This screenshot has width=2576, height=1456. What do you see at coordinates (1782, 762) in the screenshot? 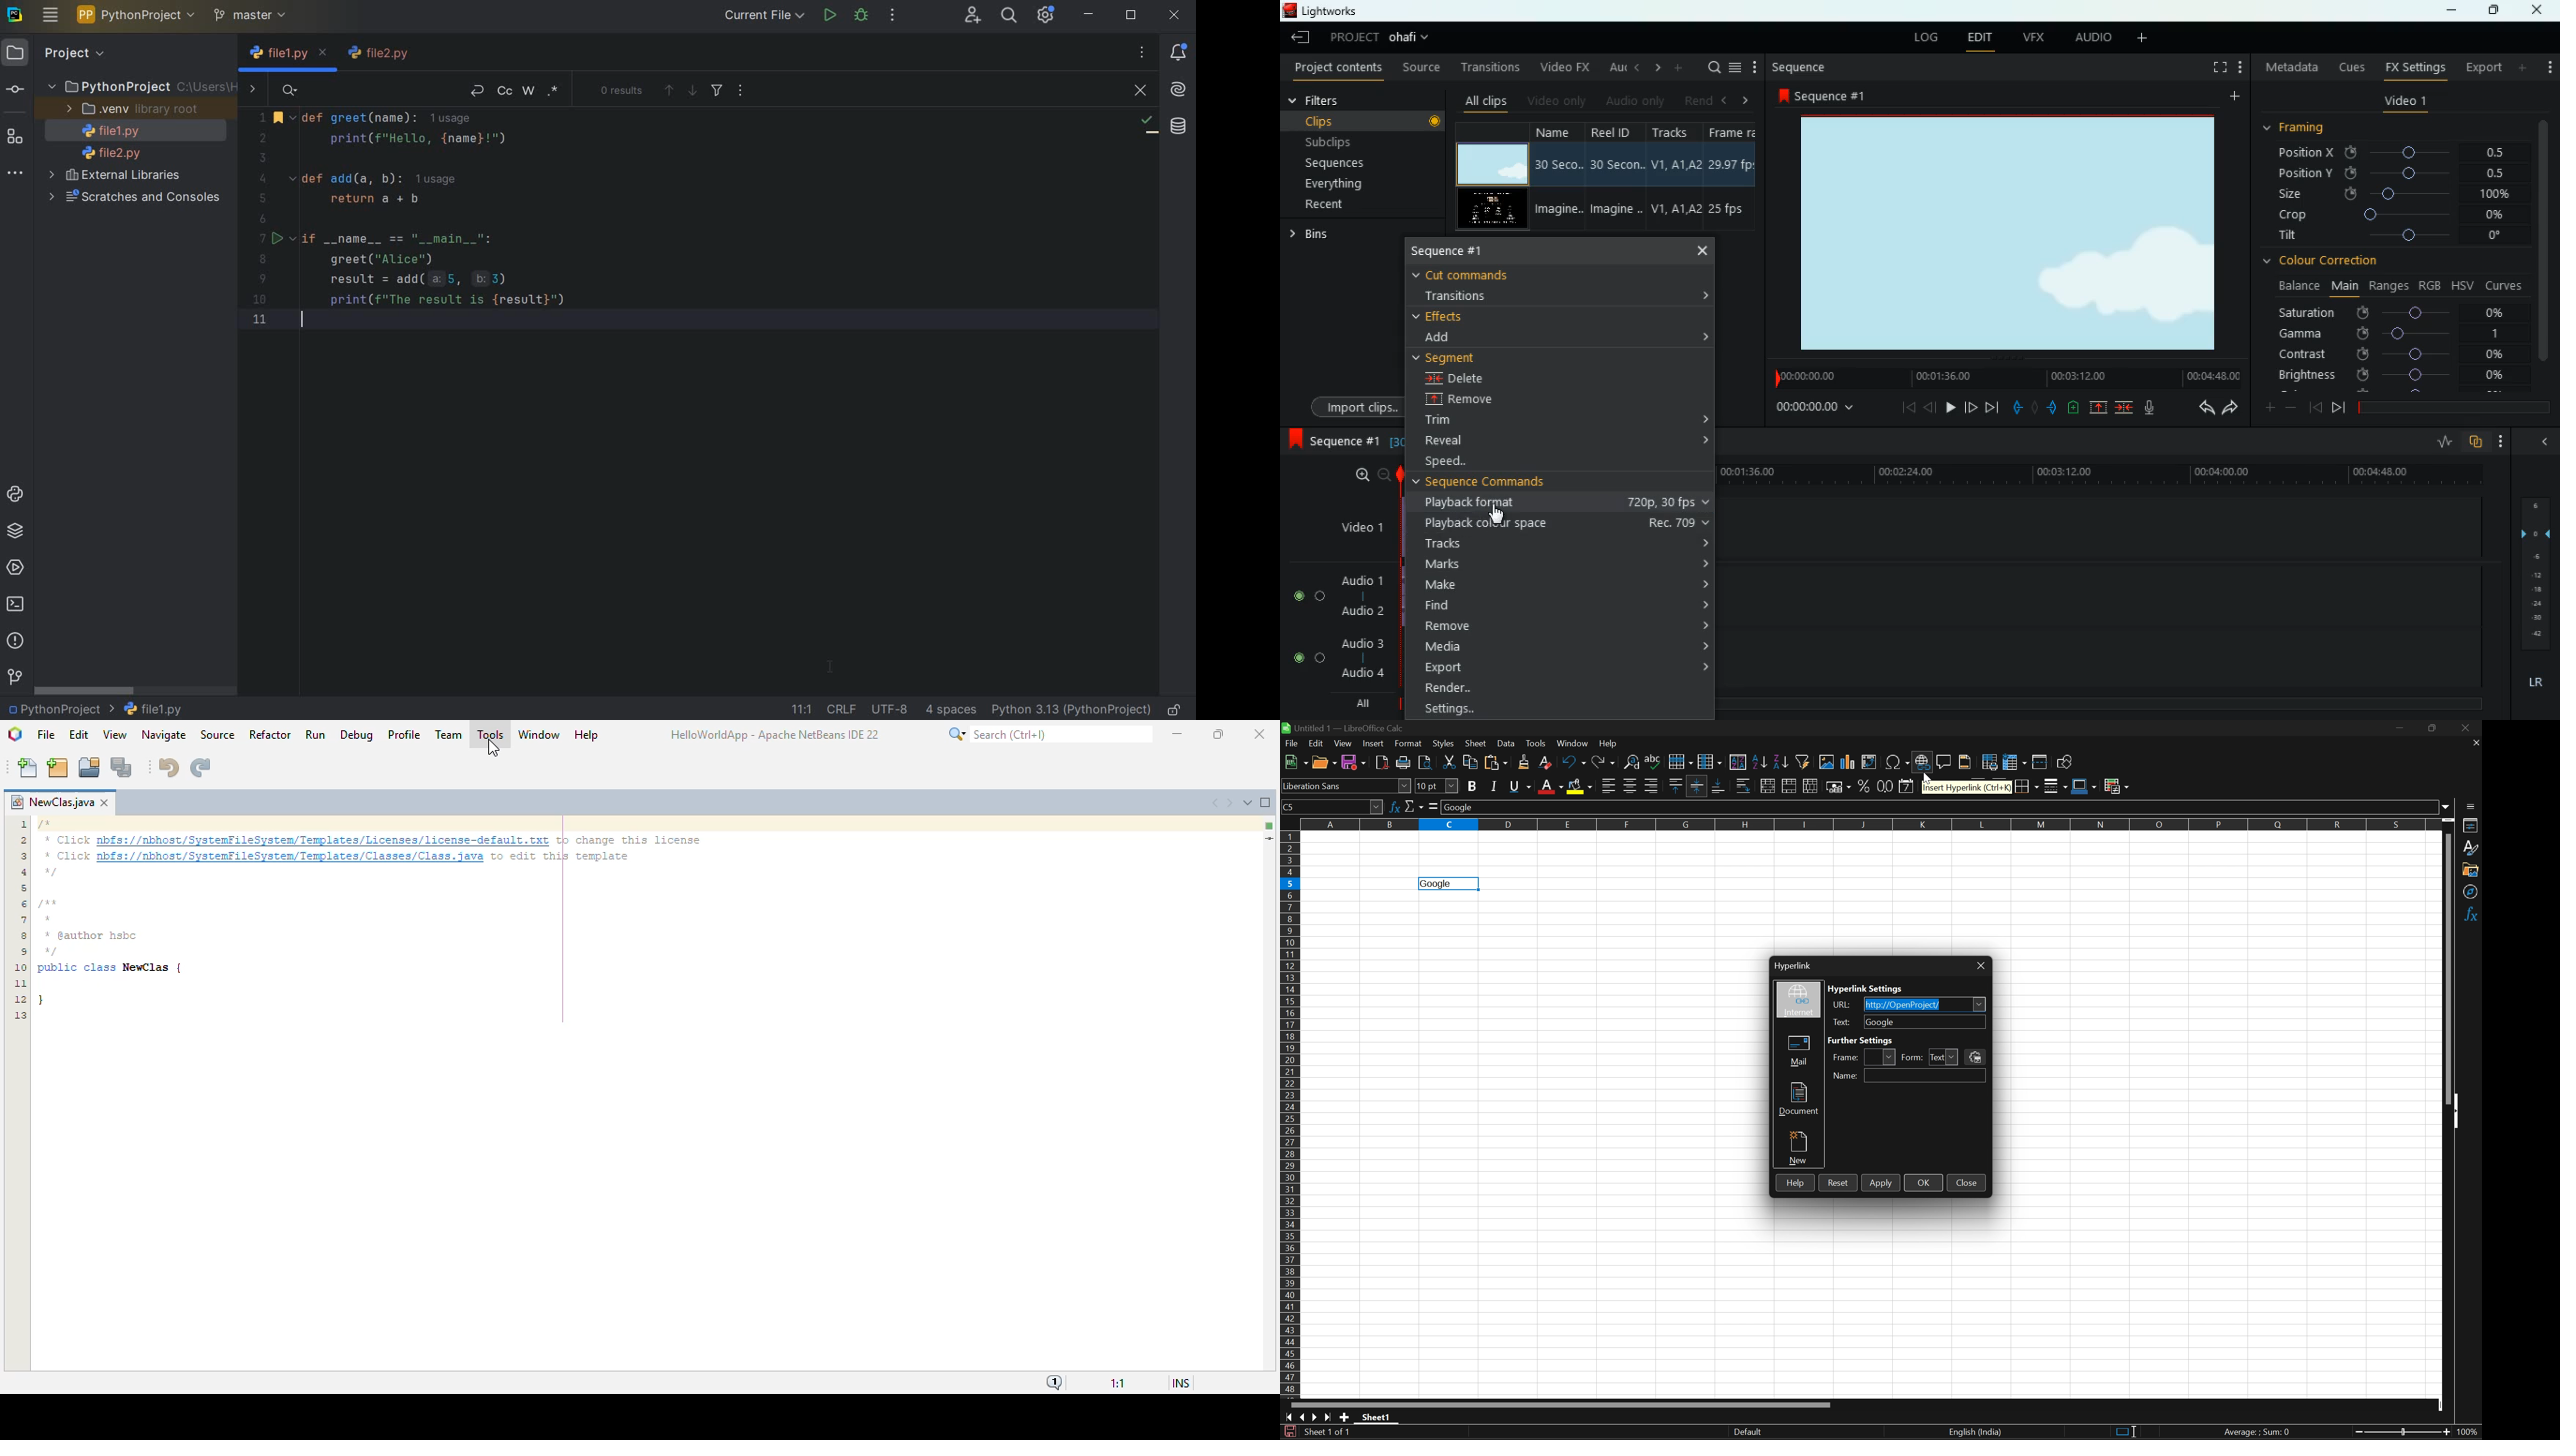
I see `Sort descending` at bounding box center [1782, 762].